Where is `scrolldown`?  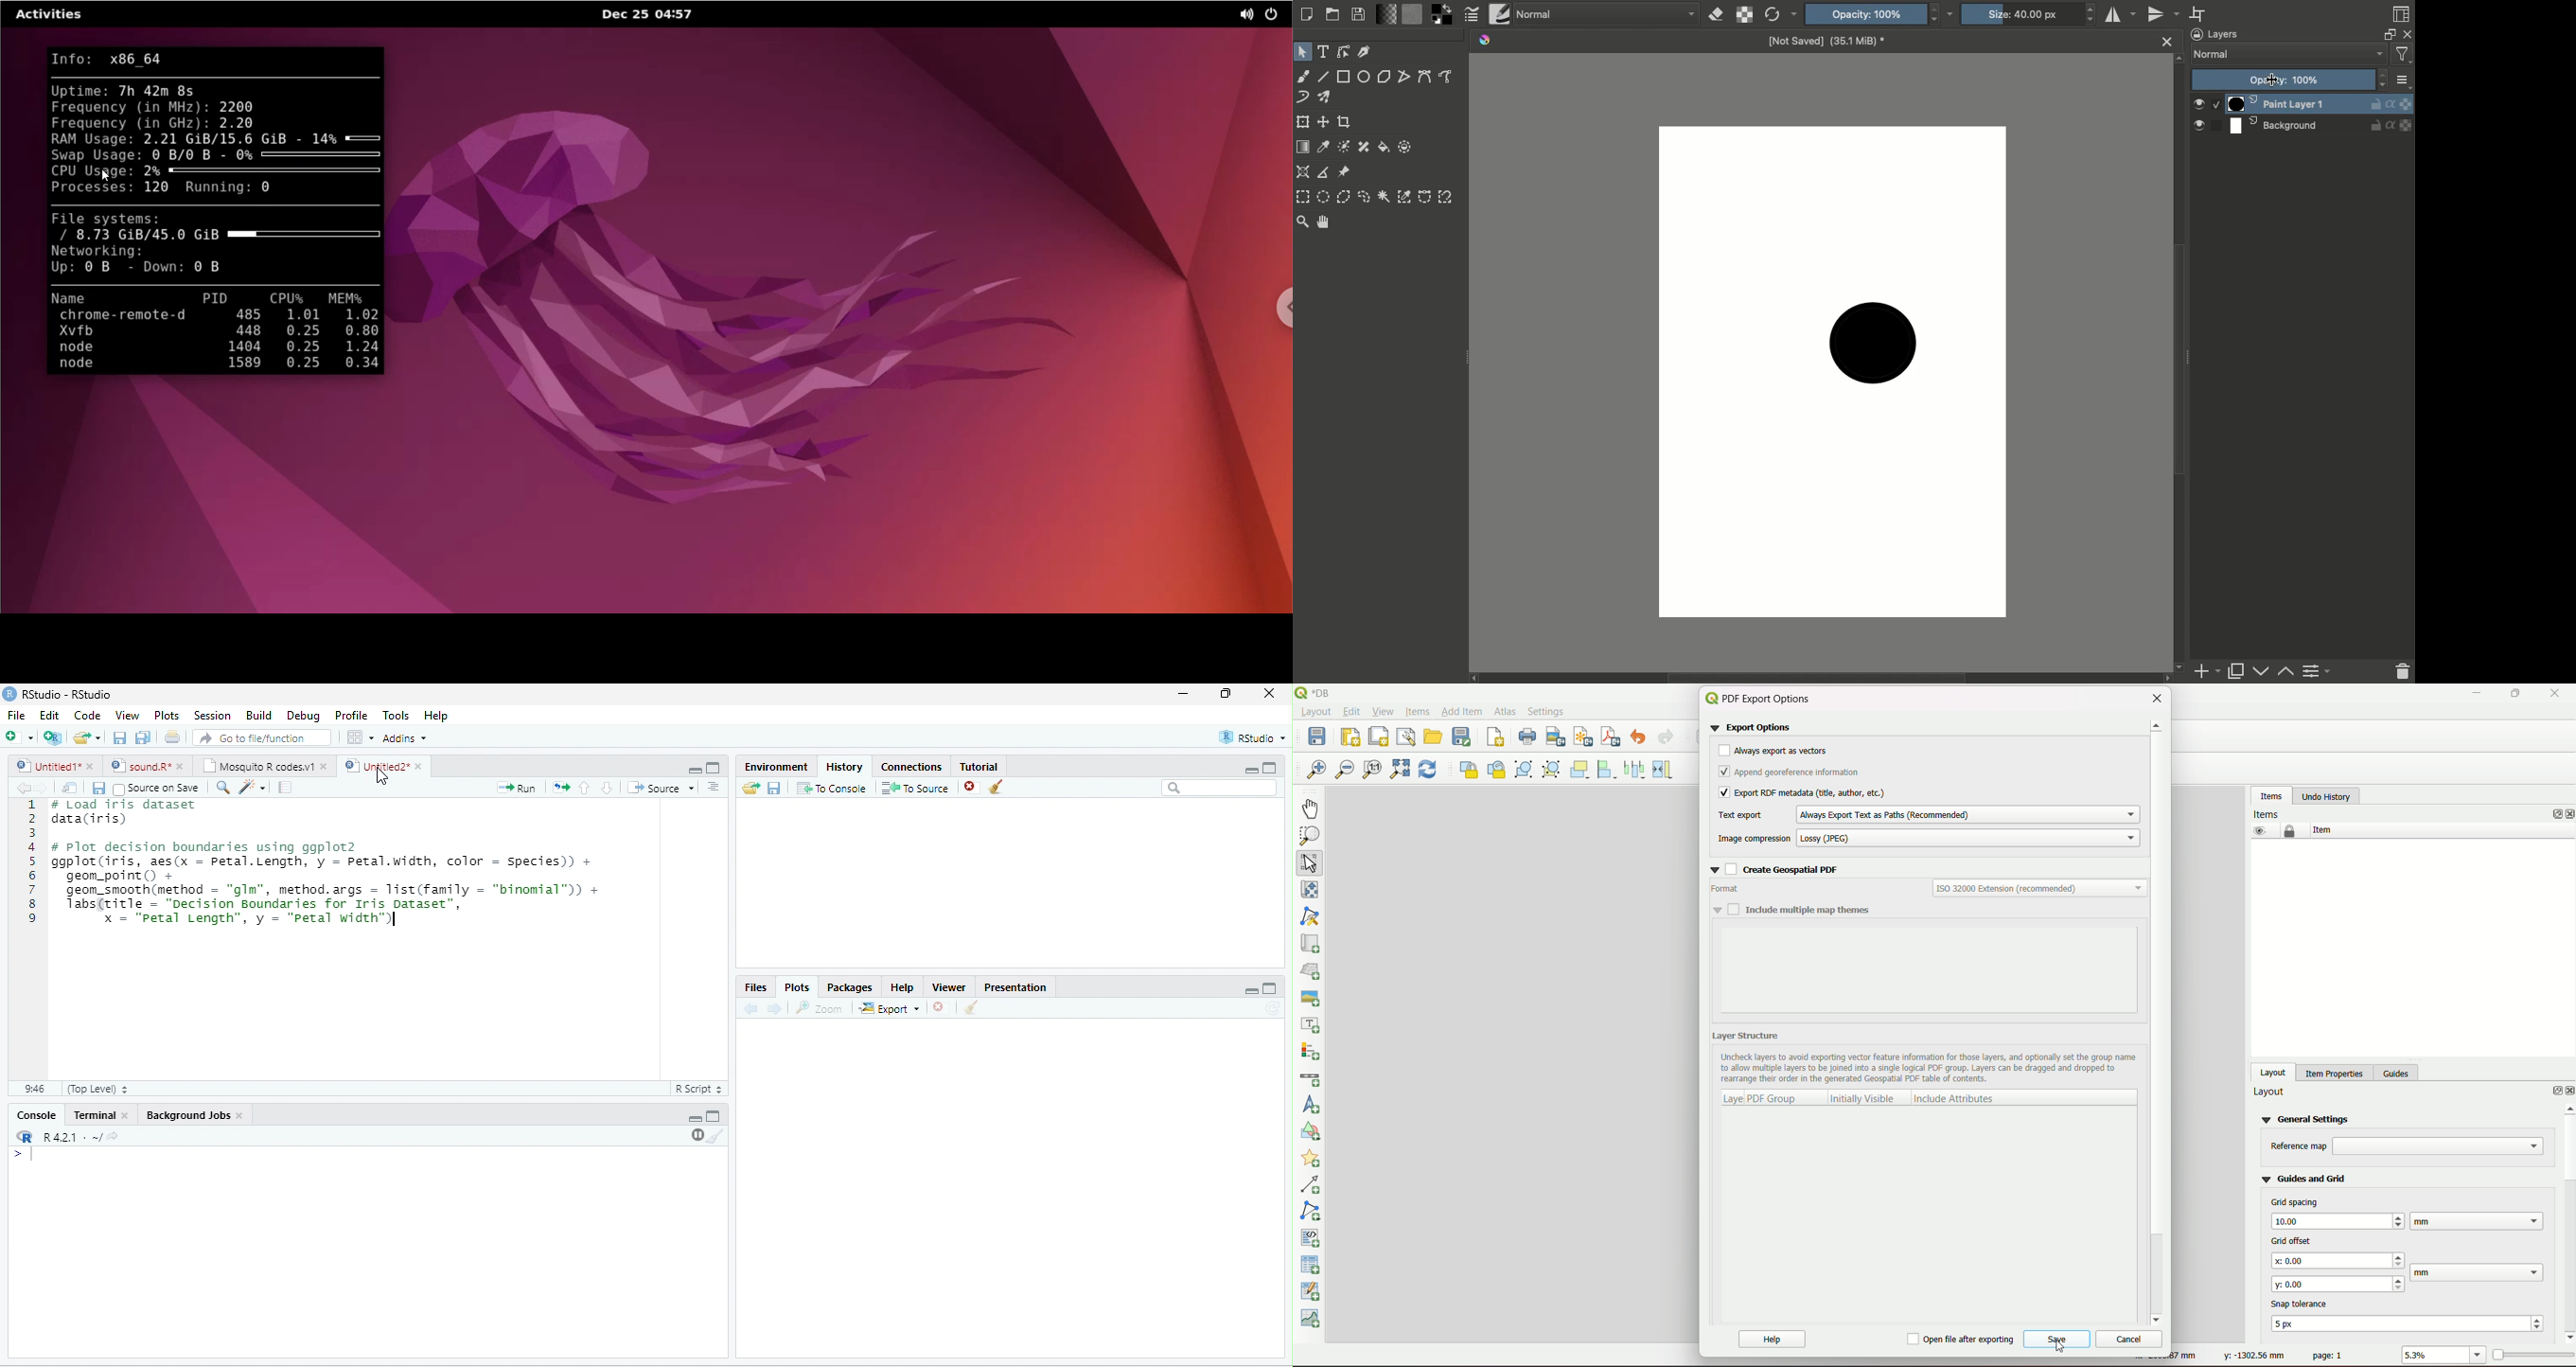
scrolldown is located at coordinates (2159, 1318).